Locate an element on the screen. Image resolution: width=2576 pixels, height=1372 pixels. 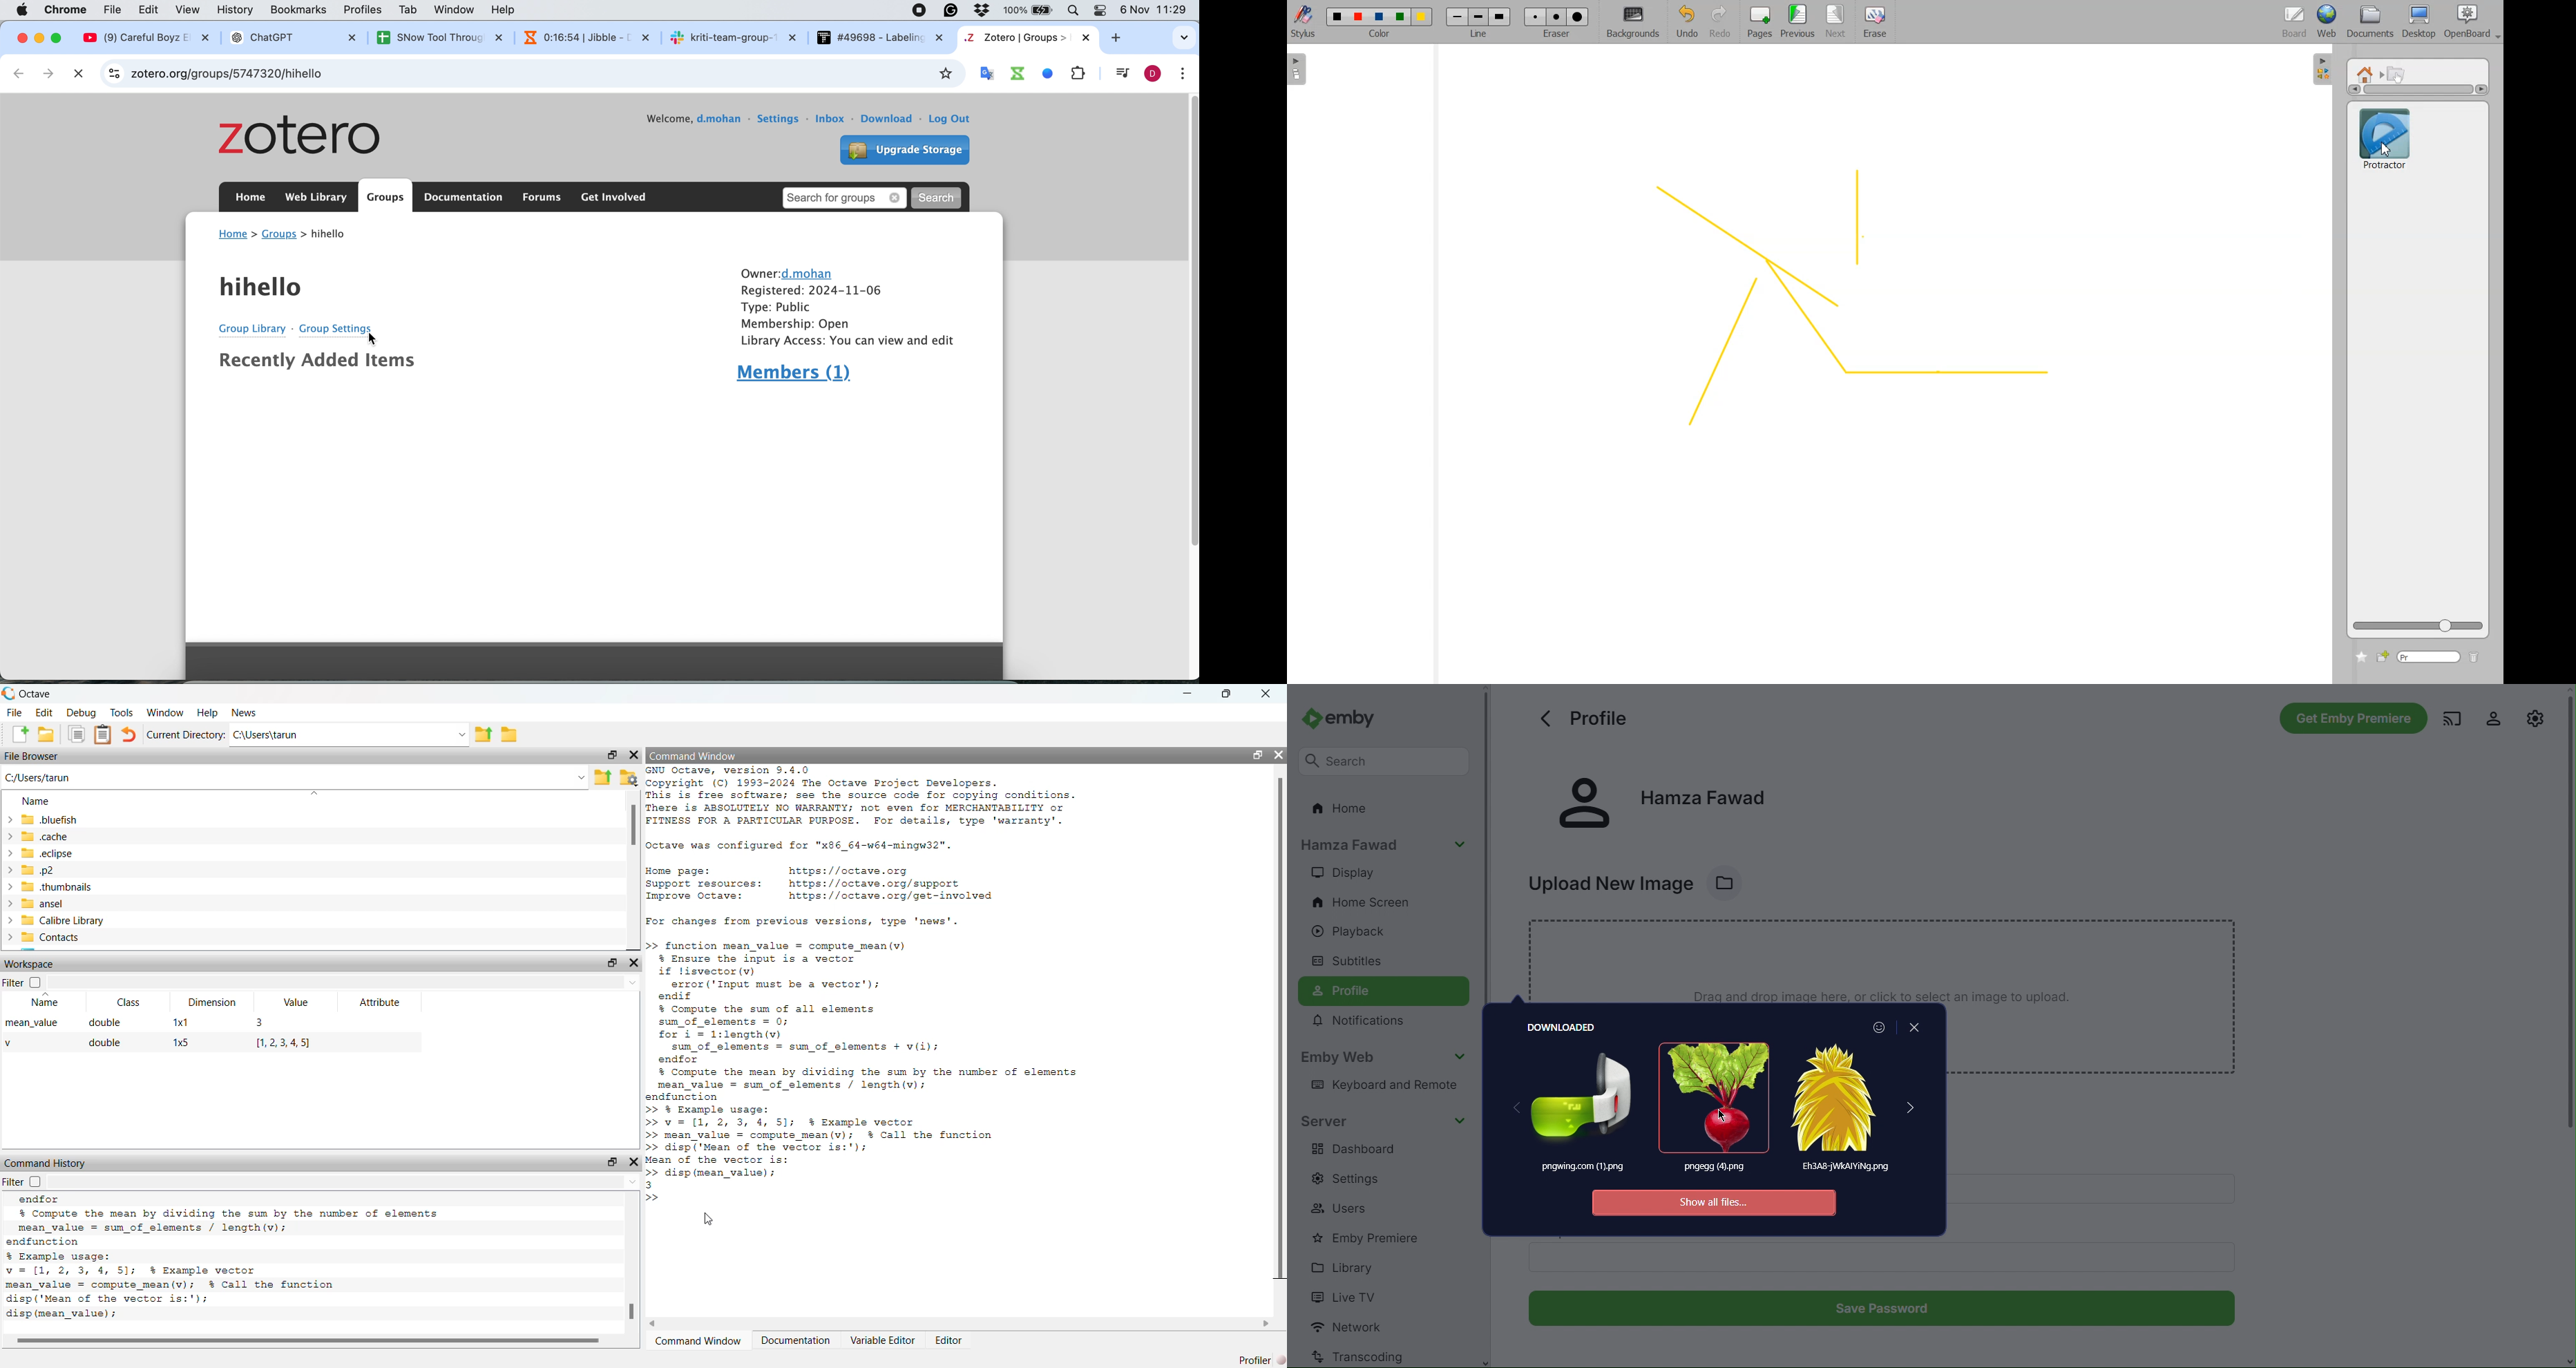
Apple logo is located at coordinates (22, 9).